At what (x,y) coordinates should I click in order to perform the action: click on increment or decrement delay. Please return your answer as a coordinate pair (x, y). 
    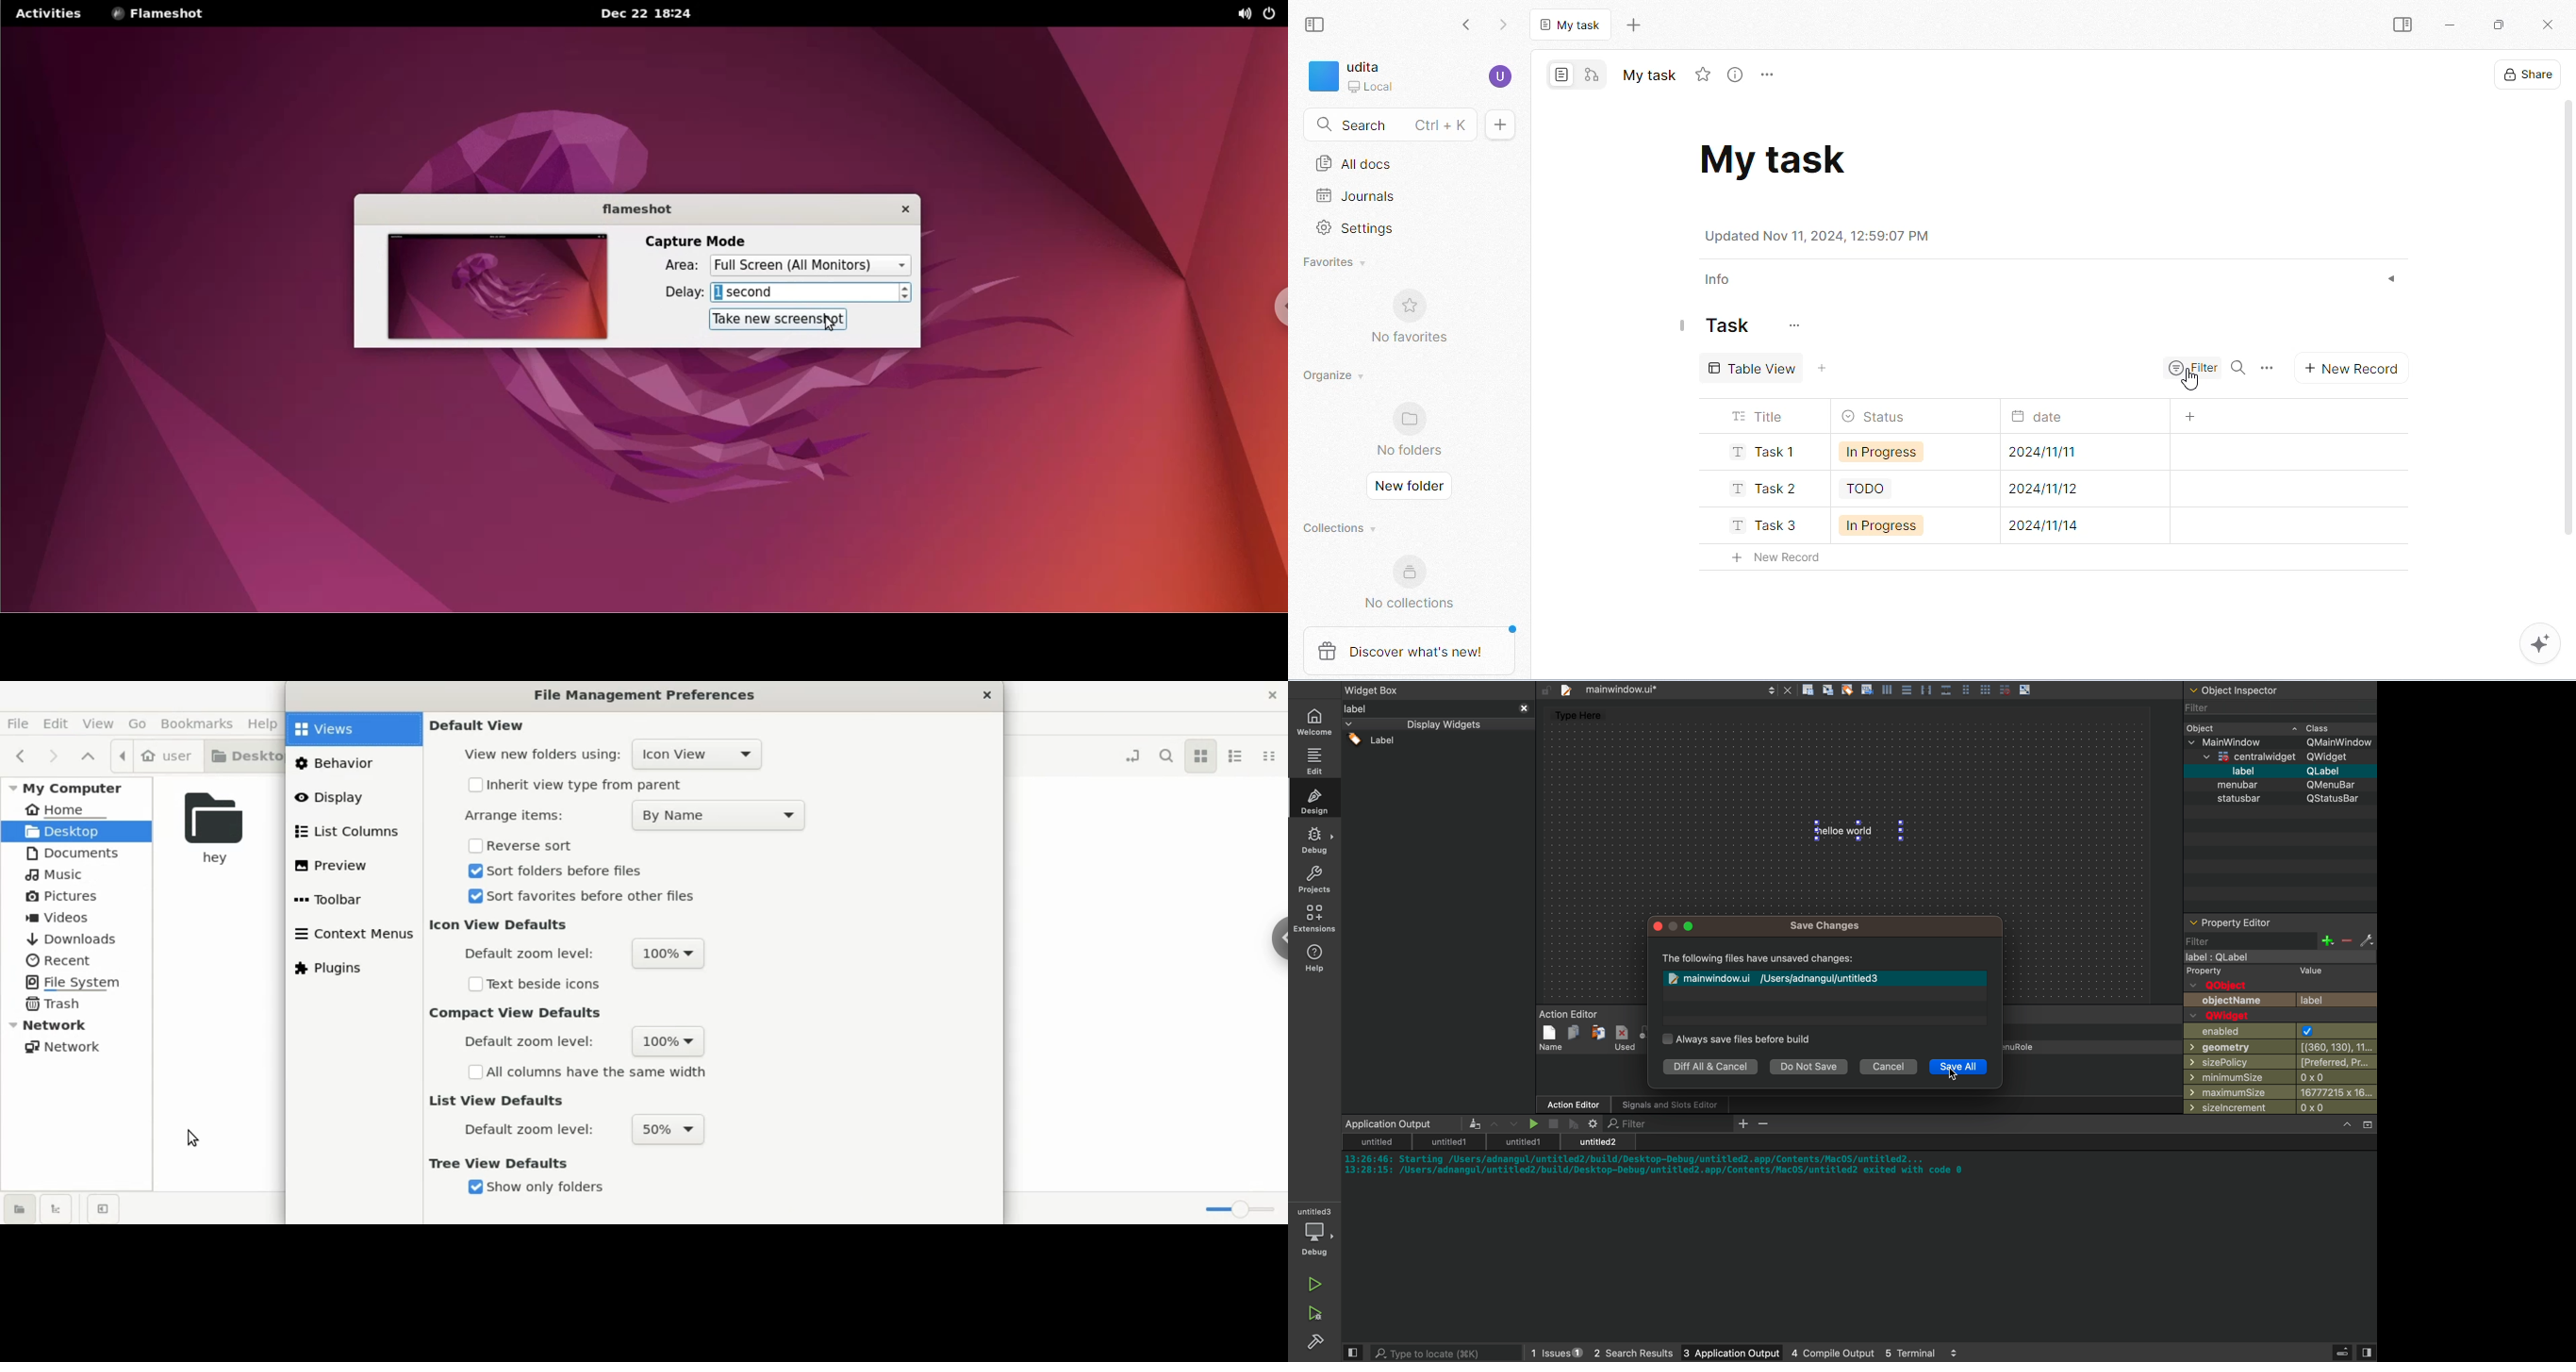
    Looking at the image, I should click on (908, 293).